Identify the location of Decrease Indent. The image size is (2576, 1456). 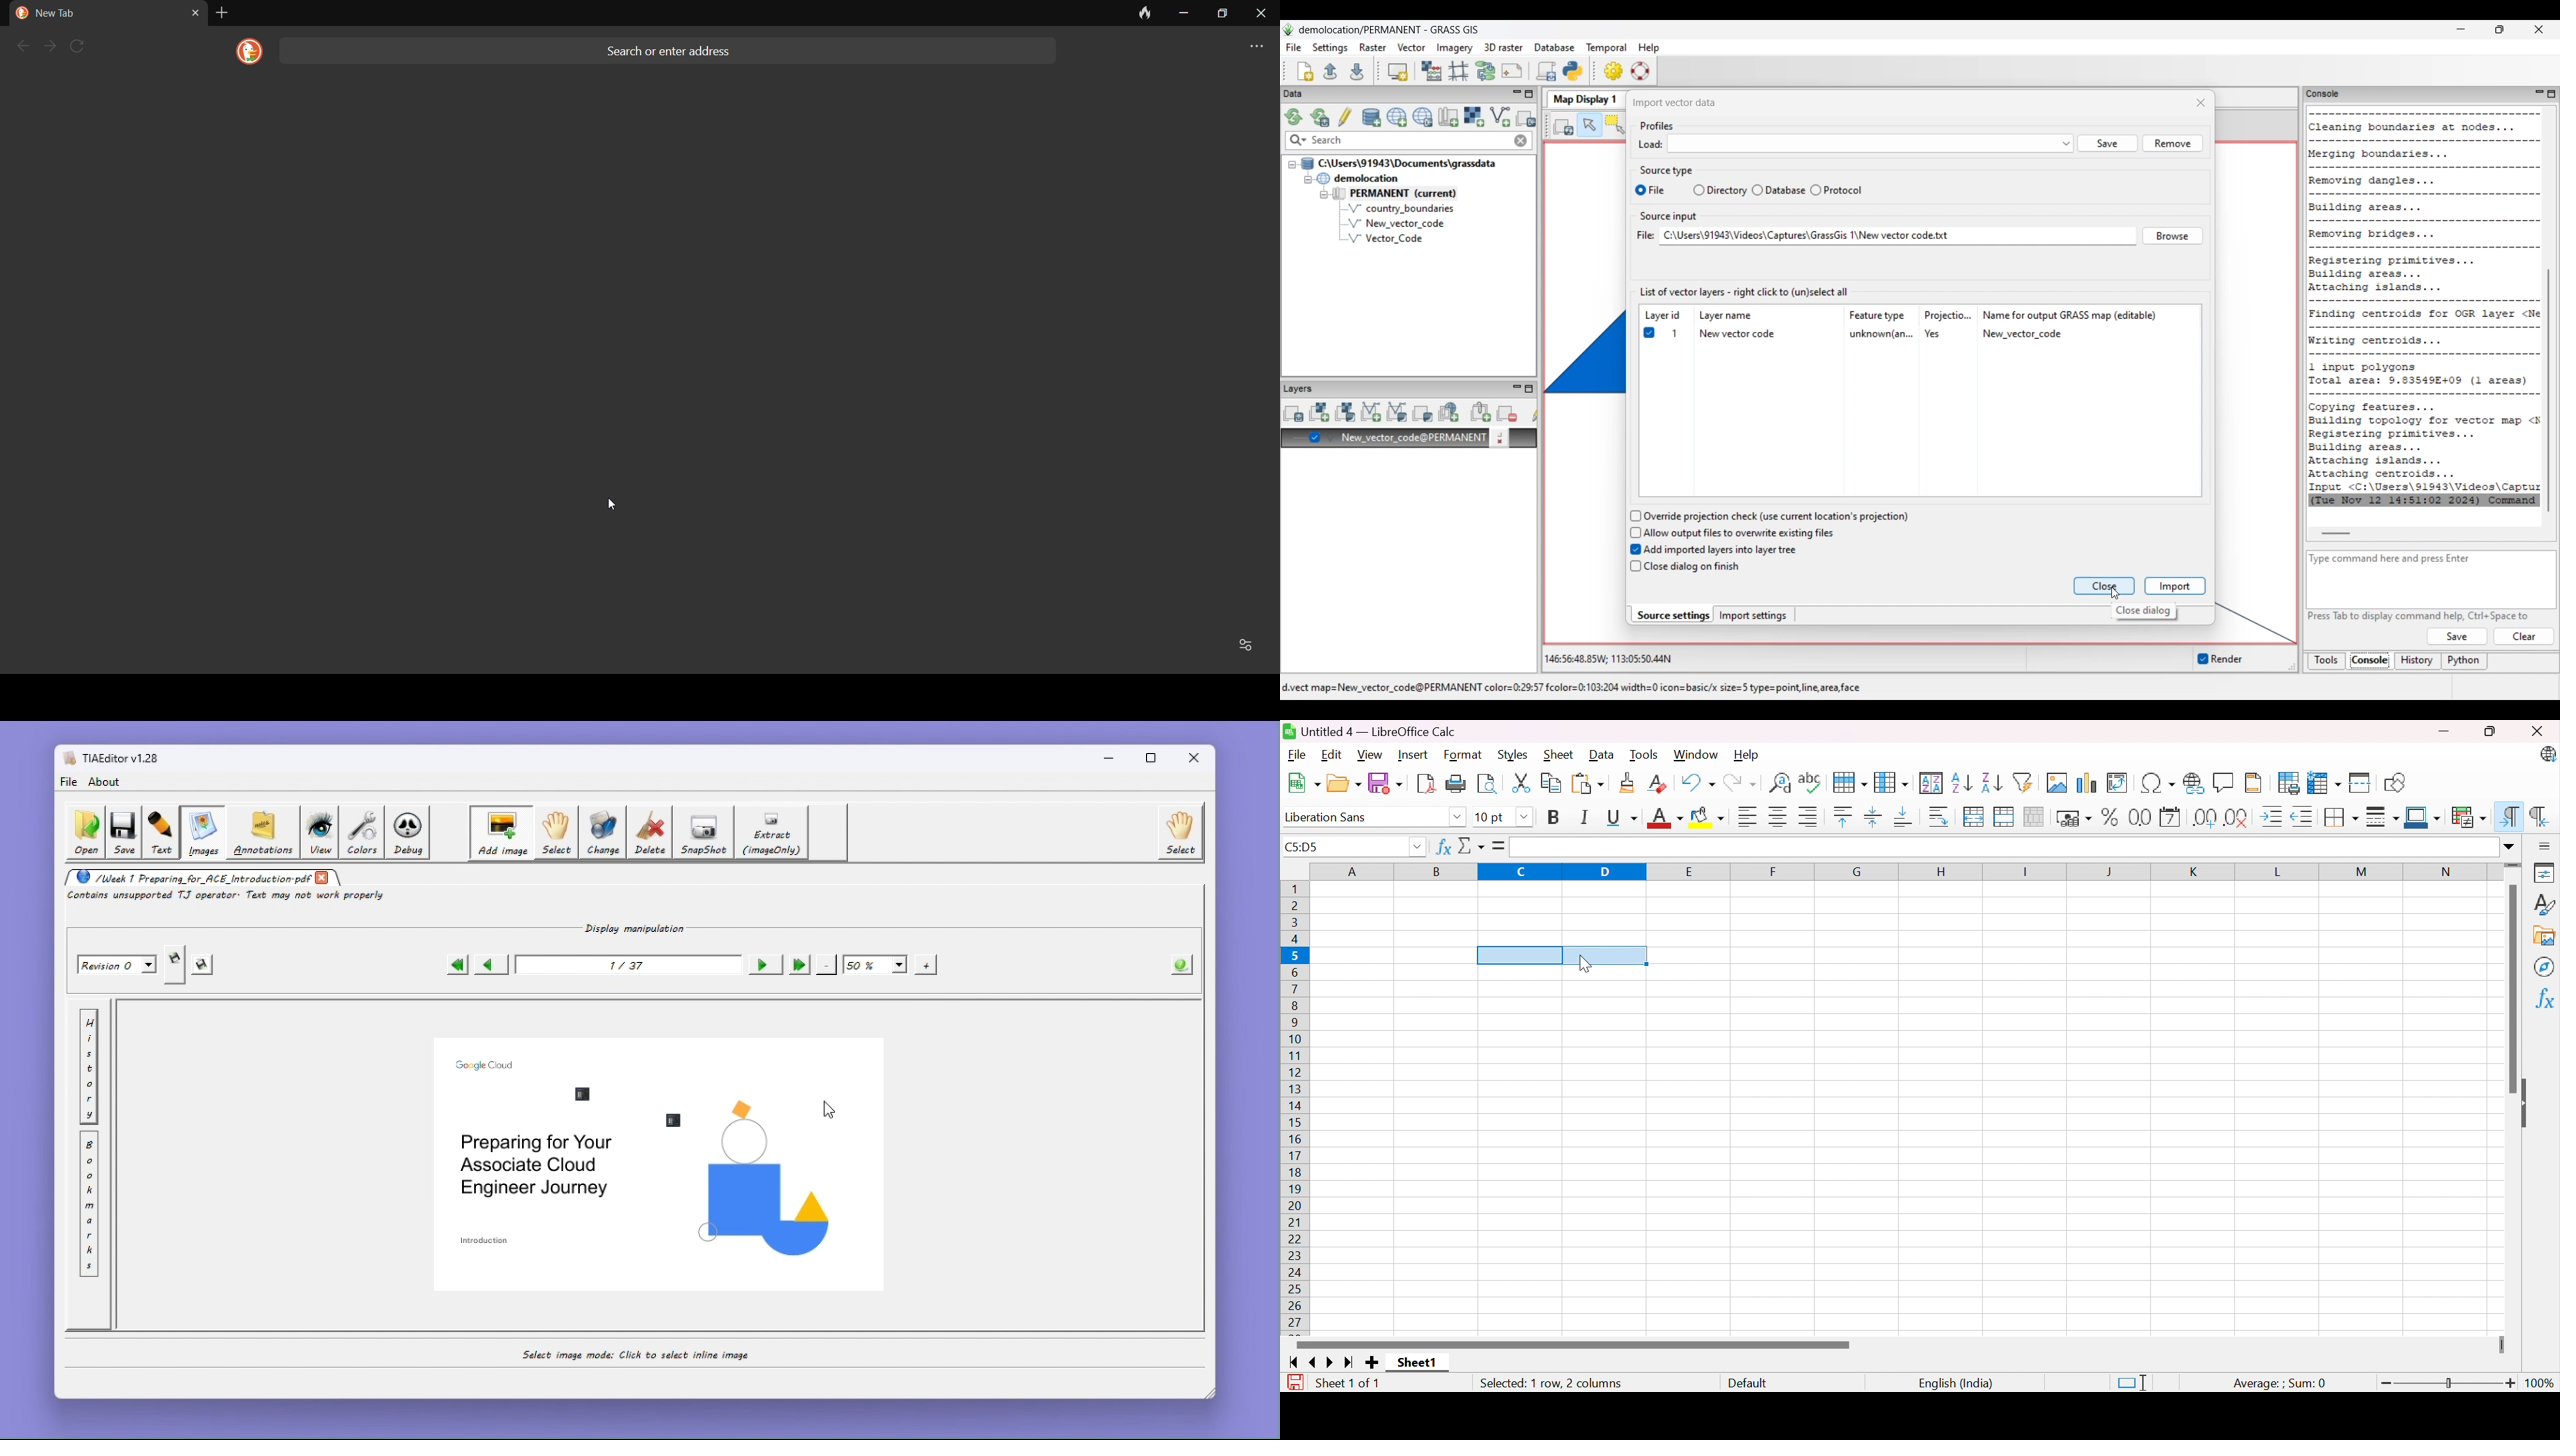
(2306, 815).